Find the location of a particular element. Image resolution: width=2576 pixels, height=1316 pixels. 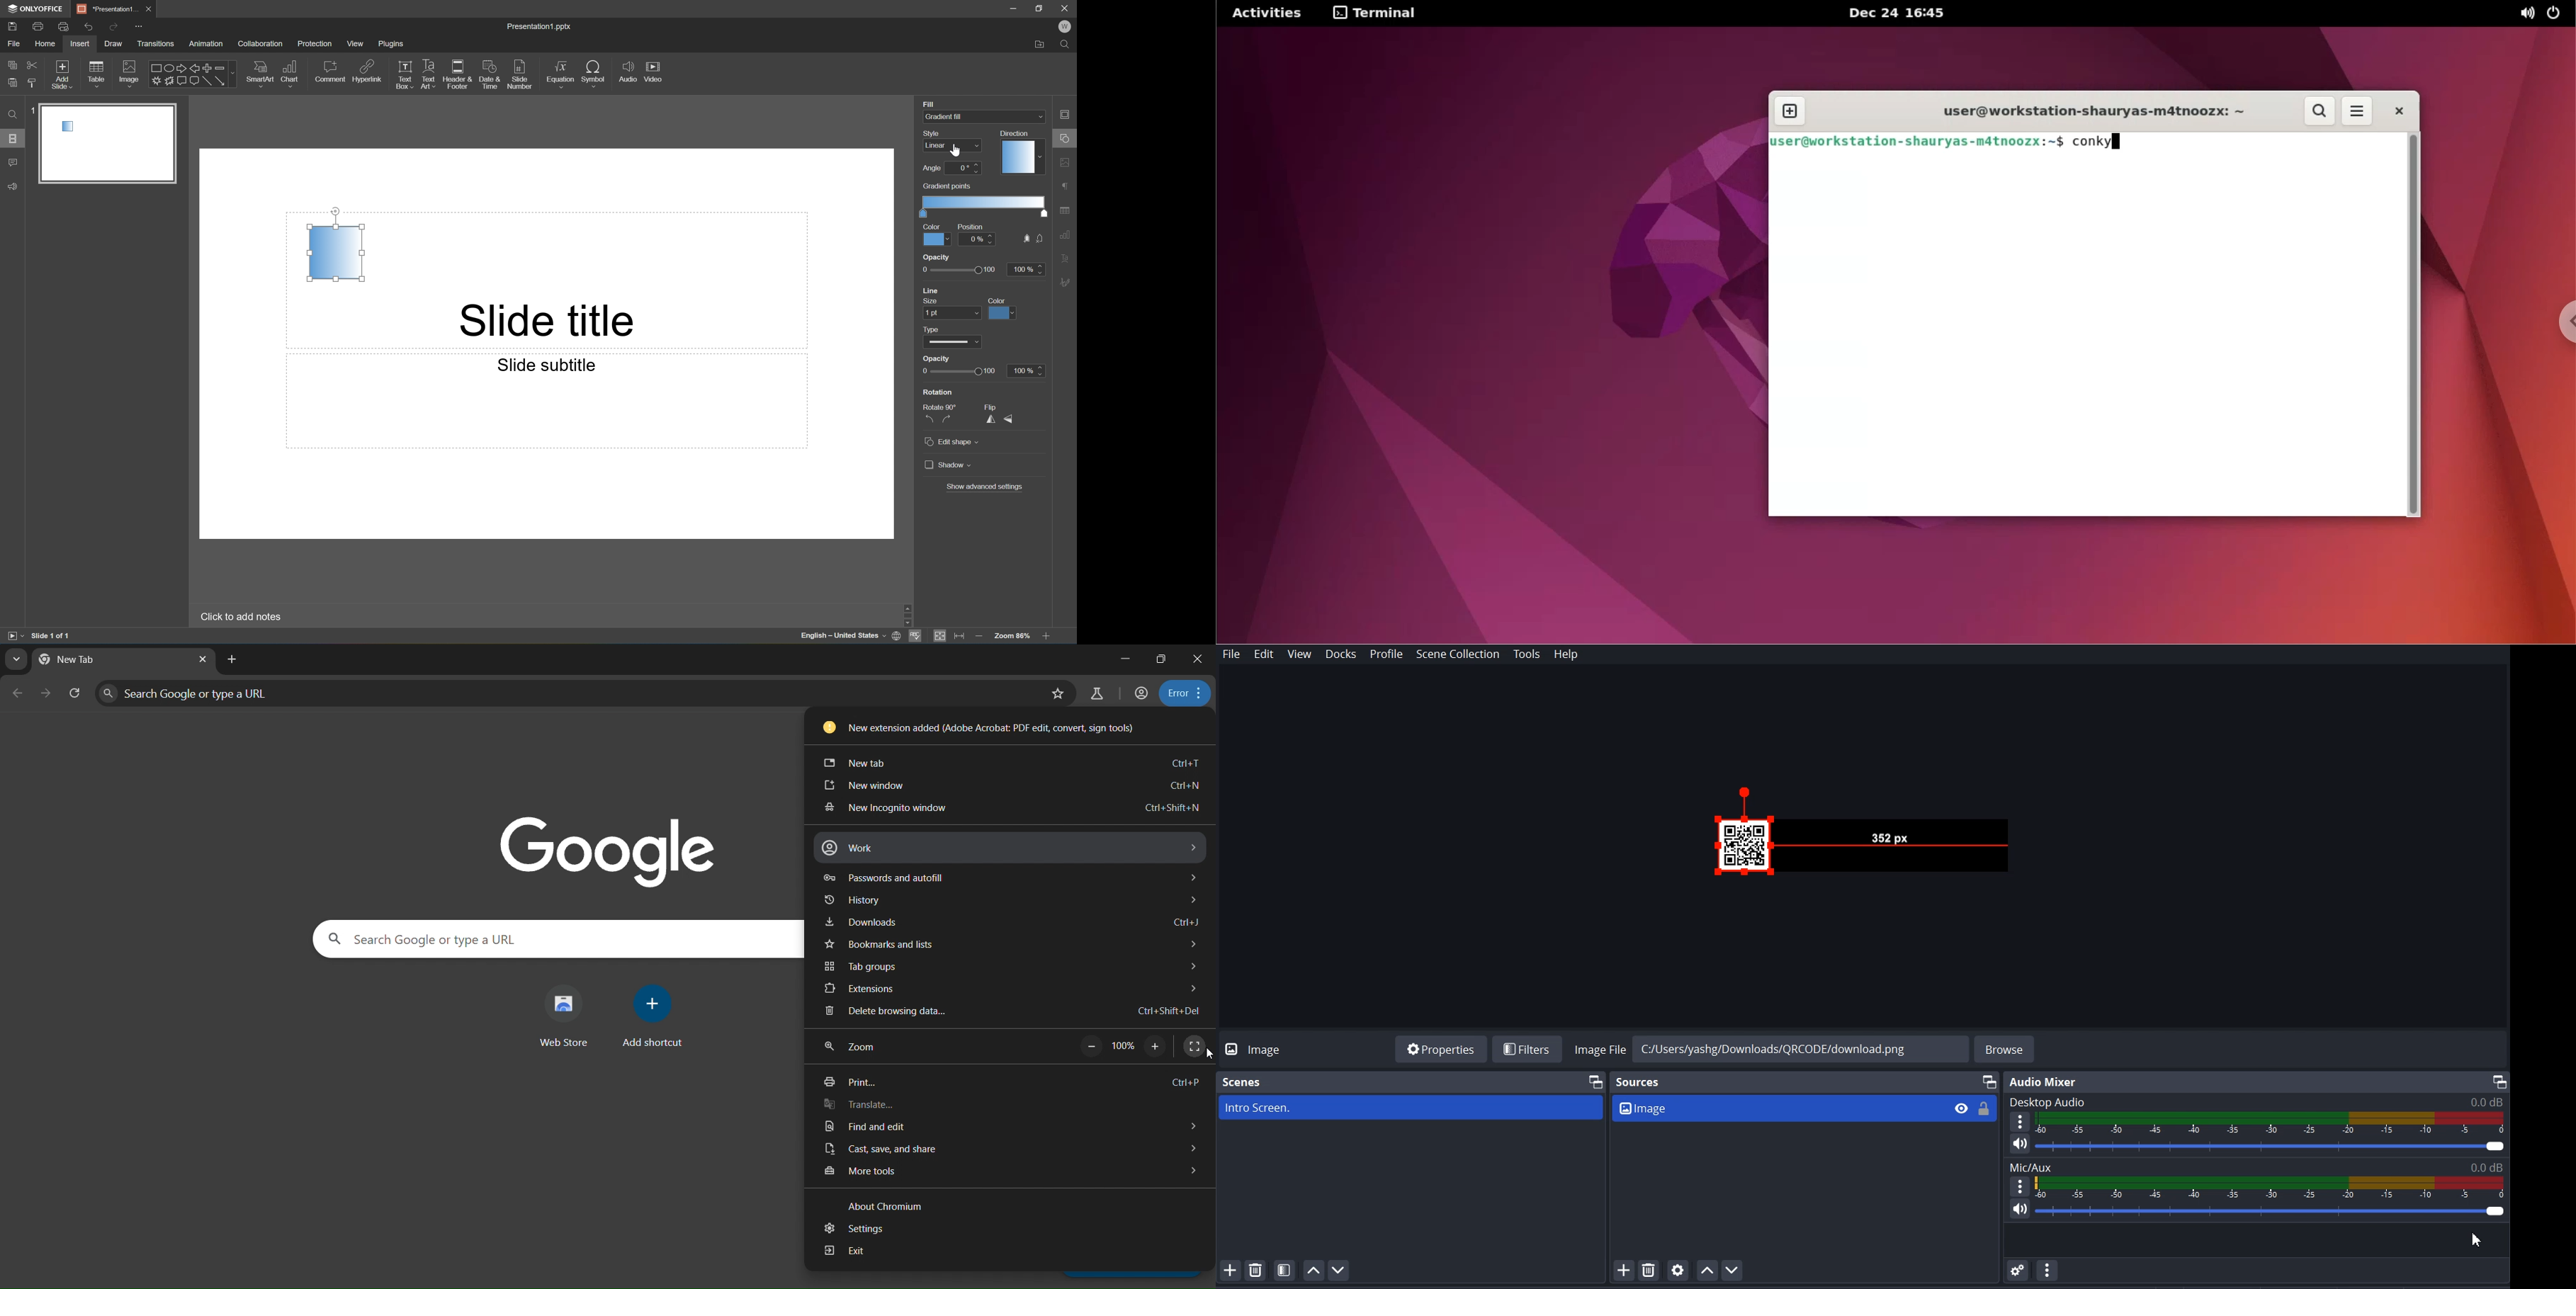

display in full screen mode is located at coordinates (1194, 1045).